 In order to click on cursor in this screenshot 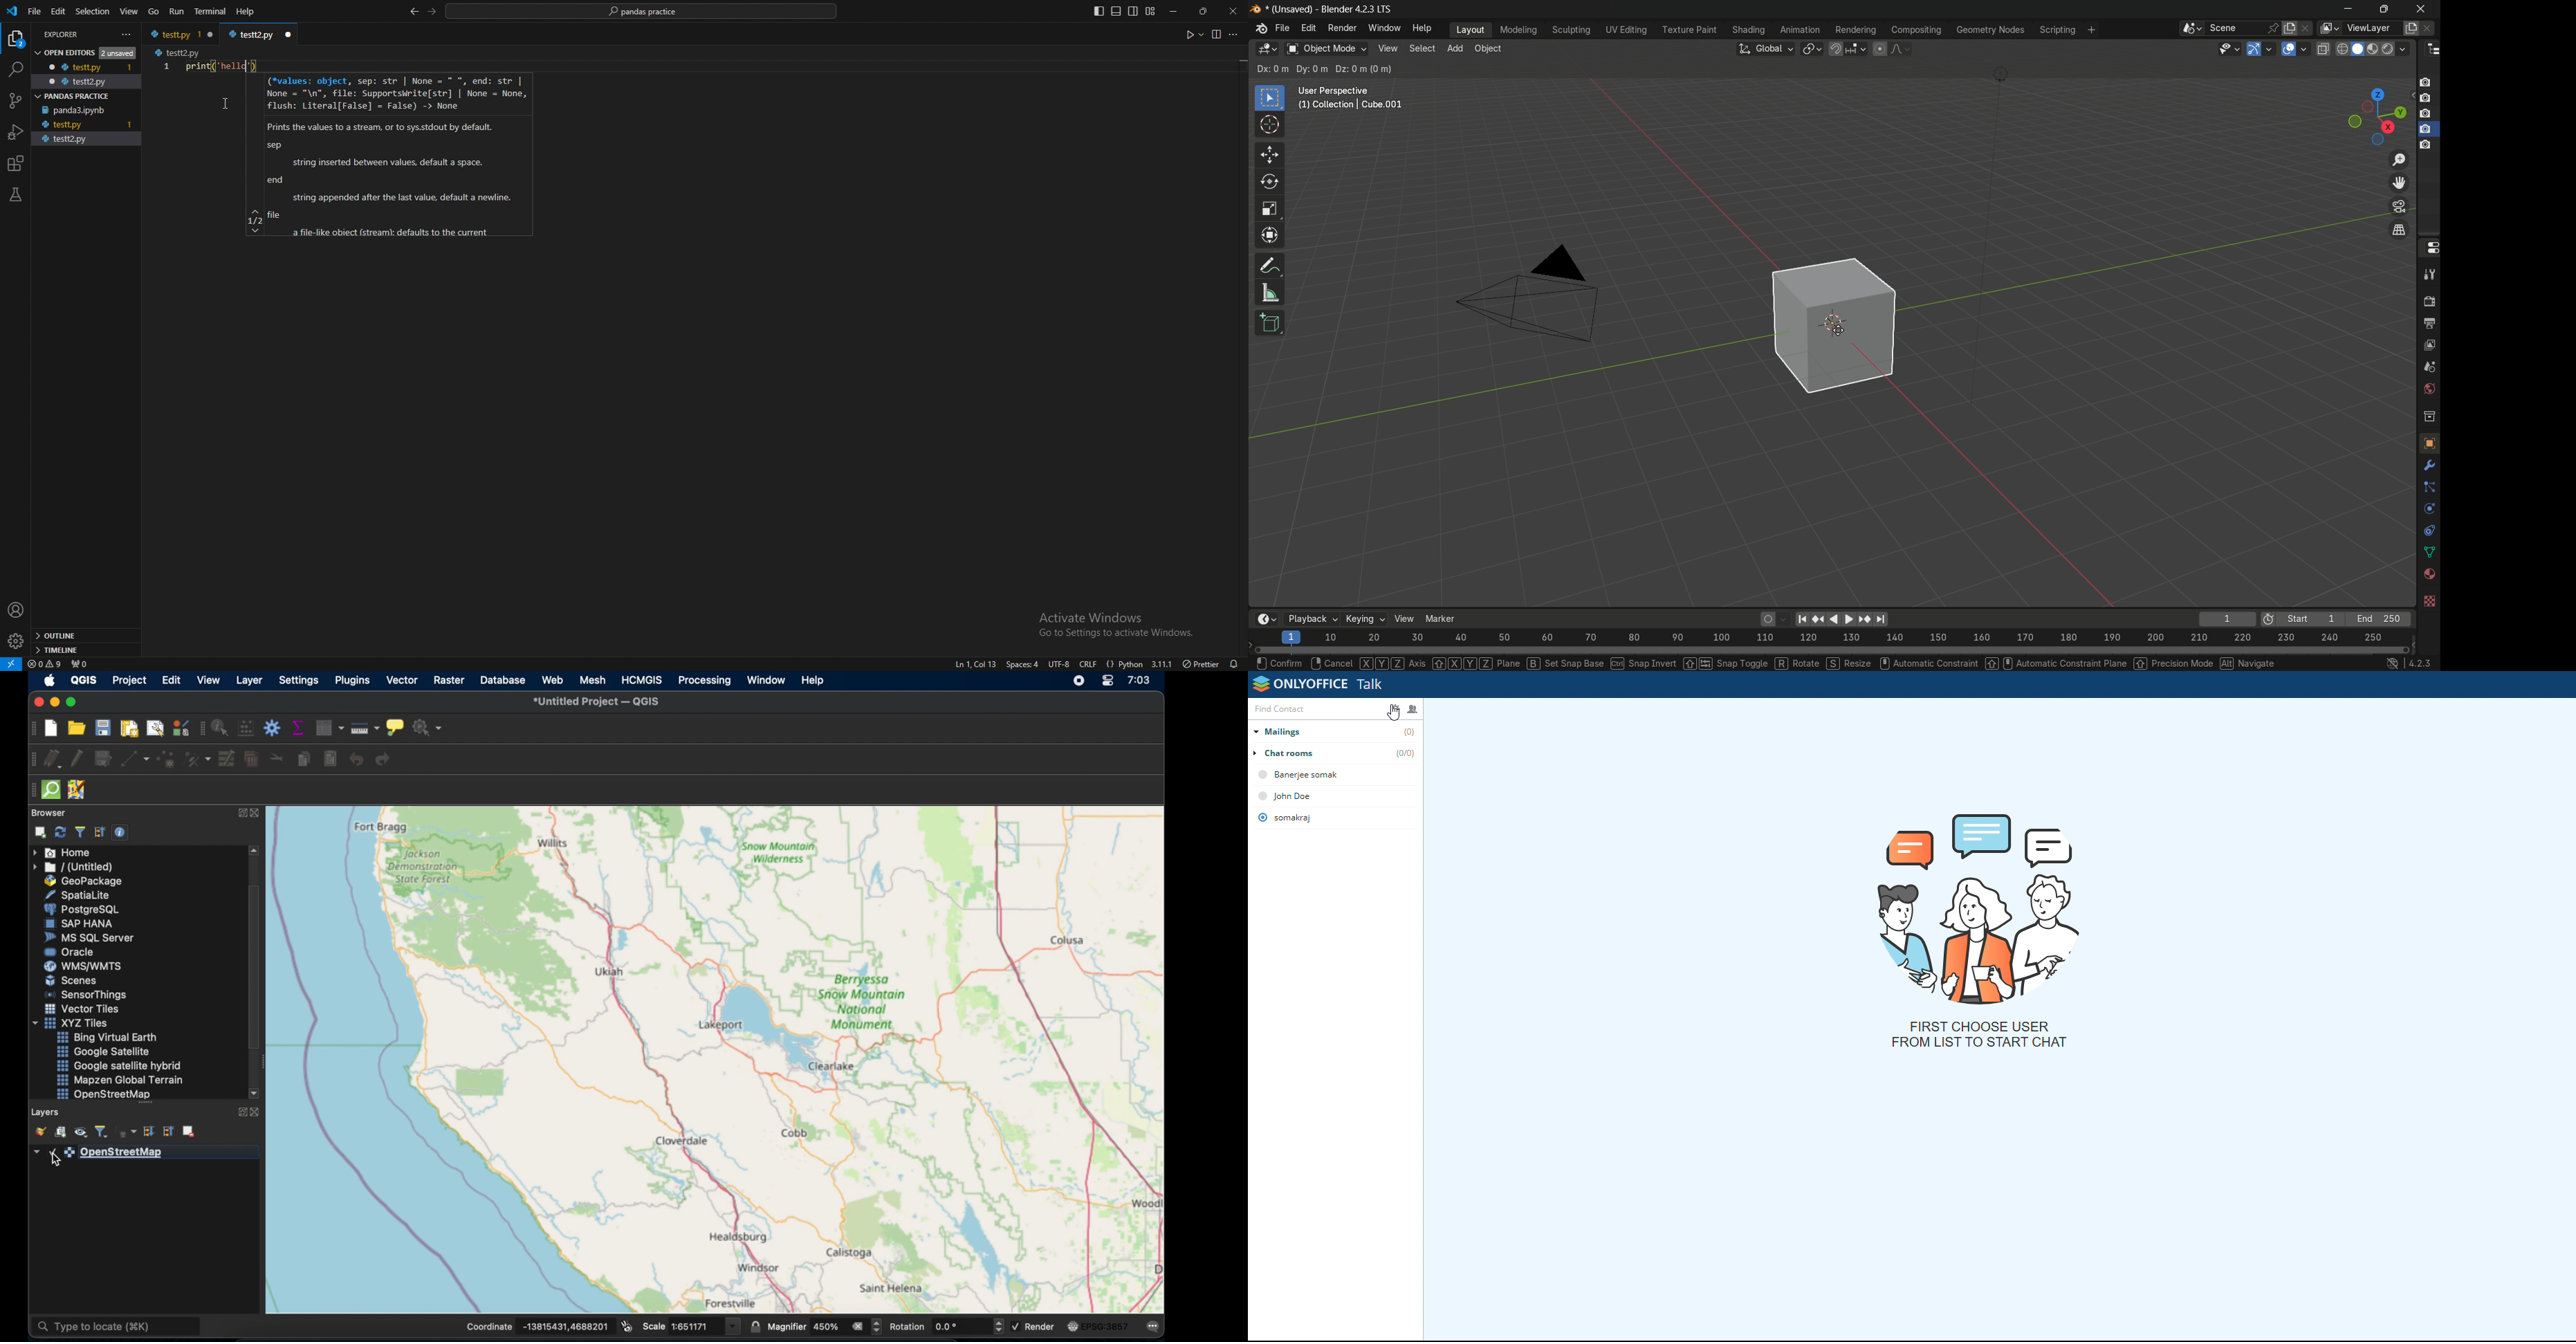, I will do `click(222, 103)`.